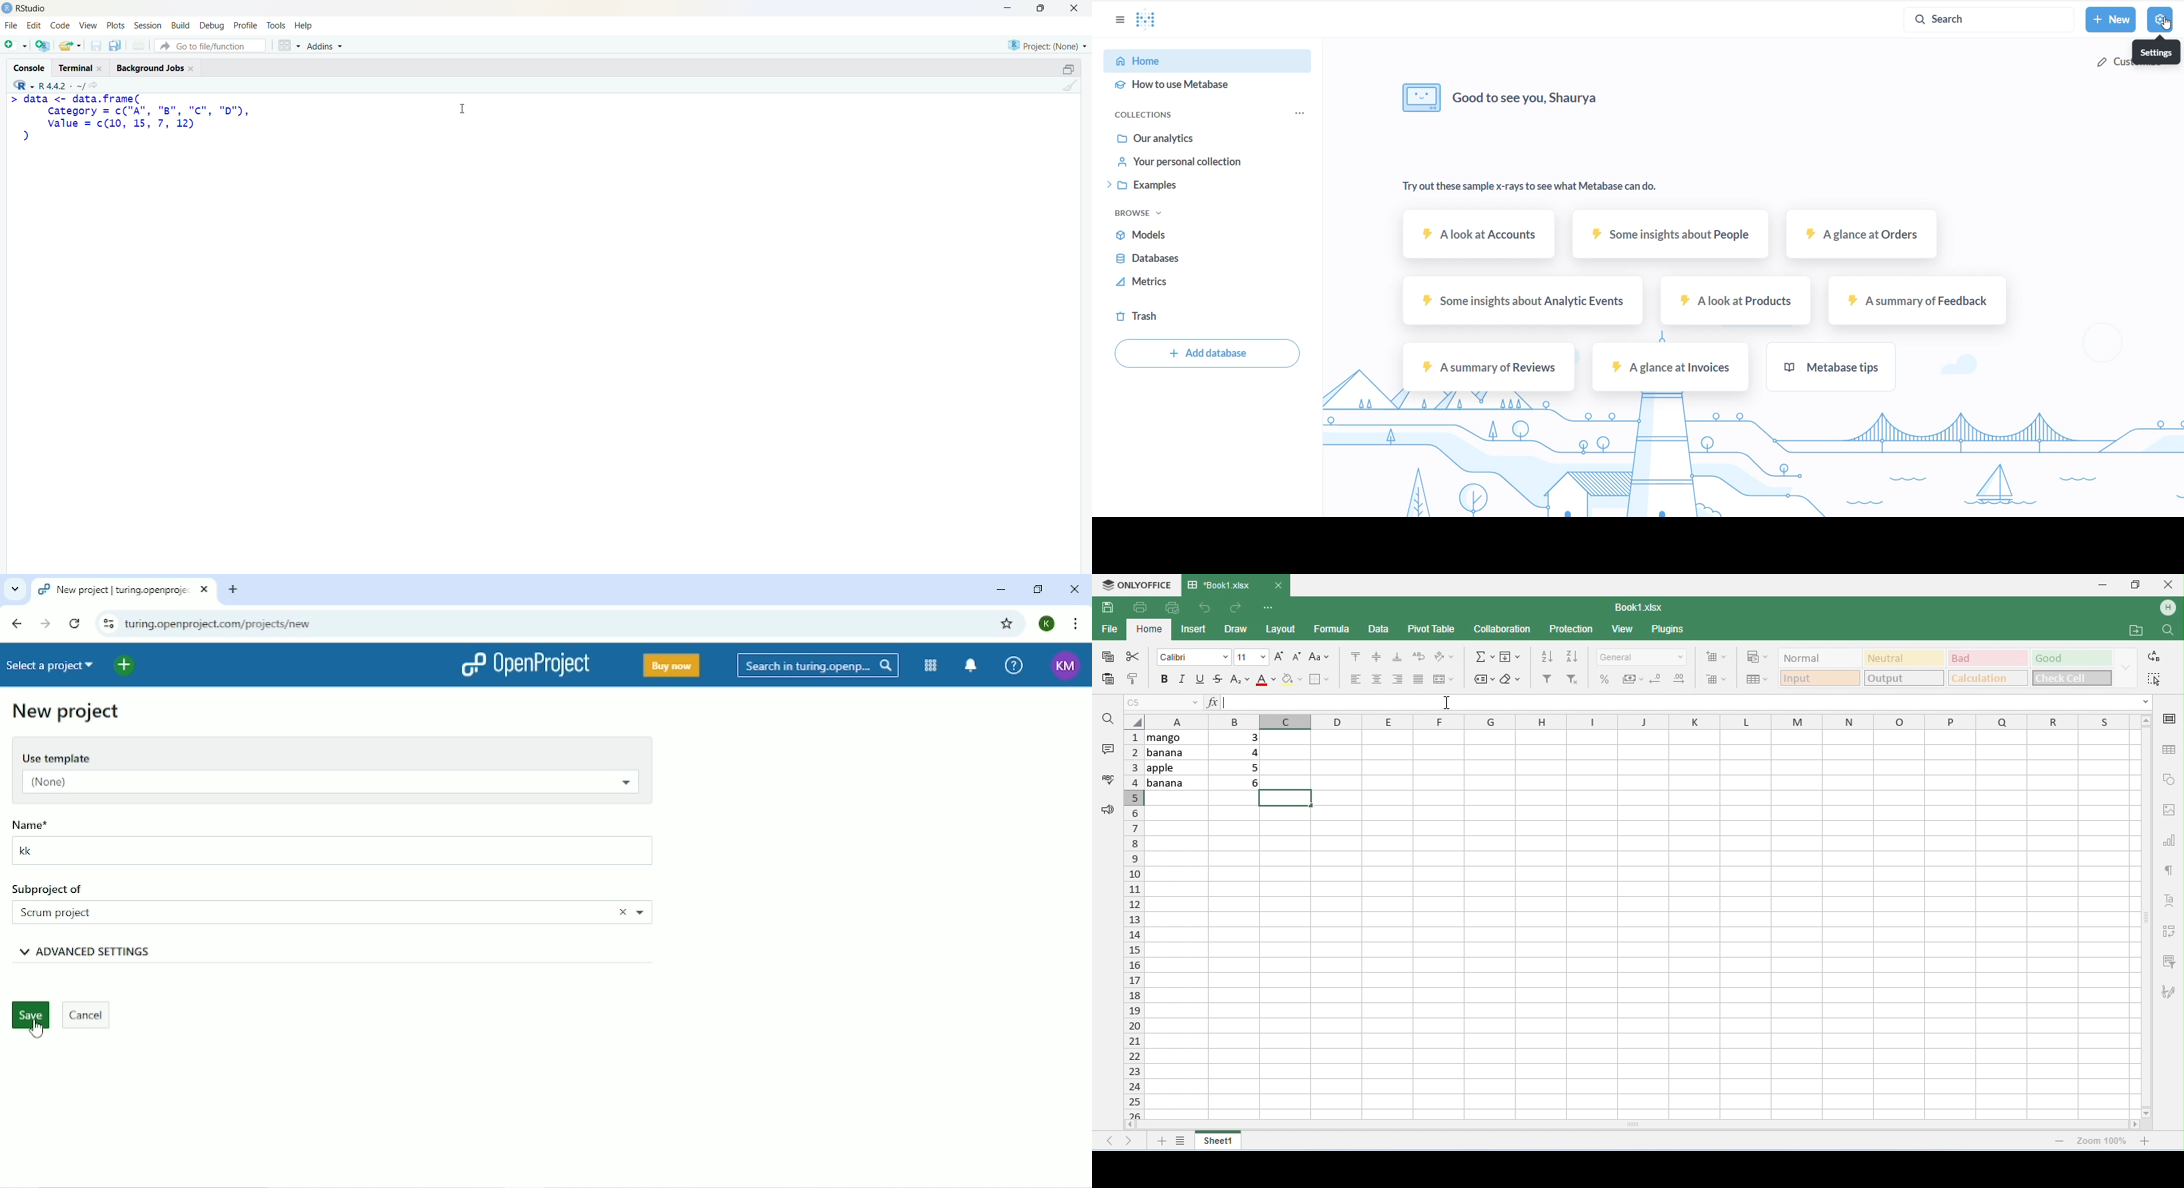  What do you see at coordinates (463, 107) in the screenshot?
I see `Cursor` at bounding box center [463, 107].